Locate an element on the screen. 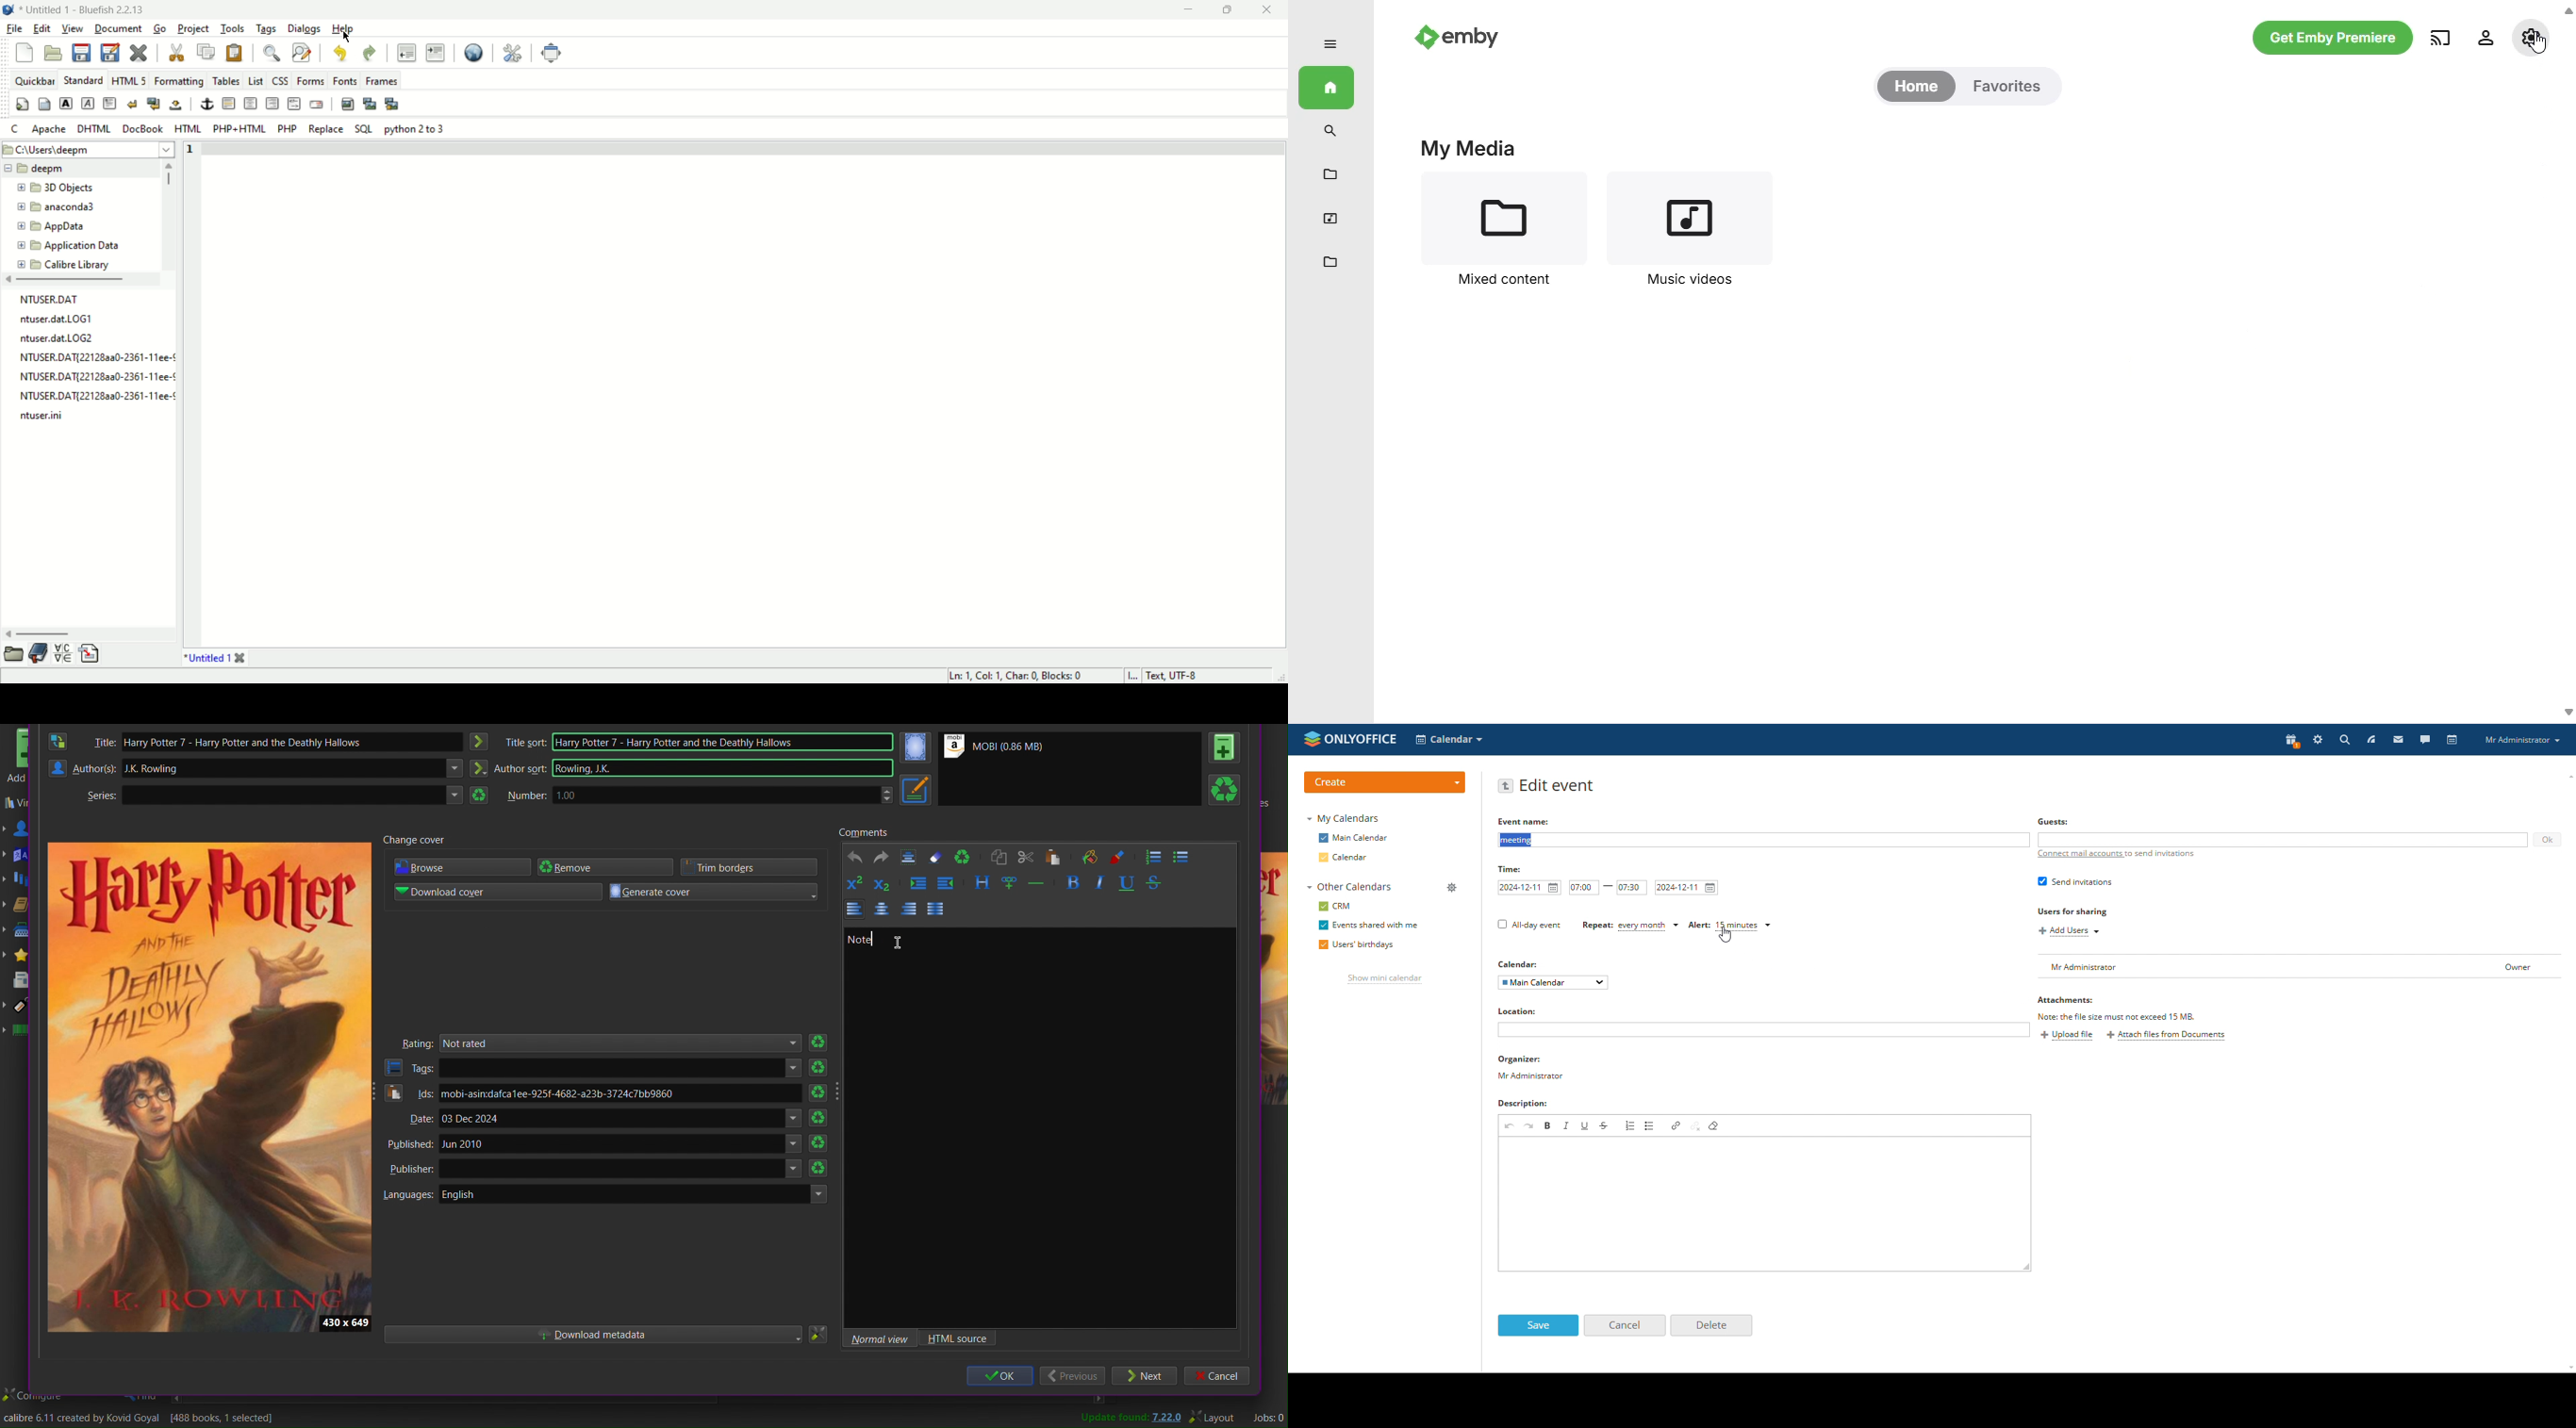 Image resolution: width=2576 pixels, height=1428 pixels. file name is located at coordinates (97, 394).